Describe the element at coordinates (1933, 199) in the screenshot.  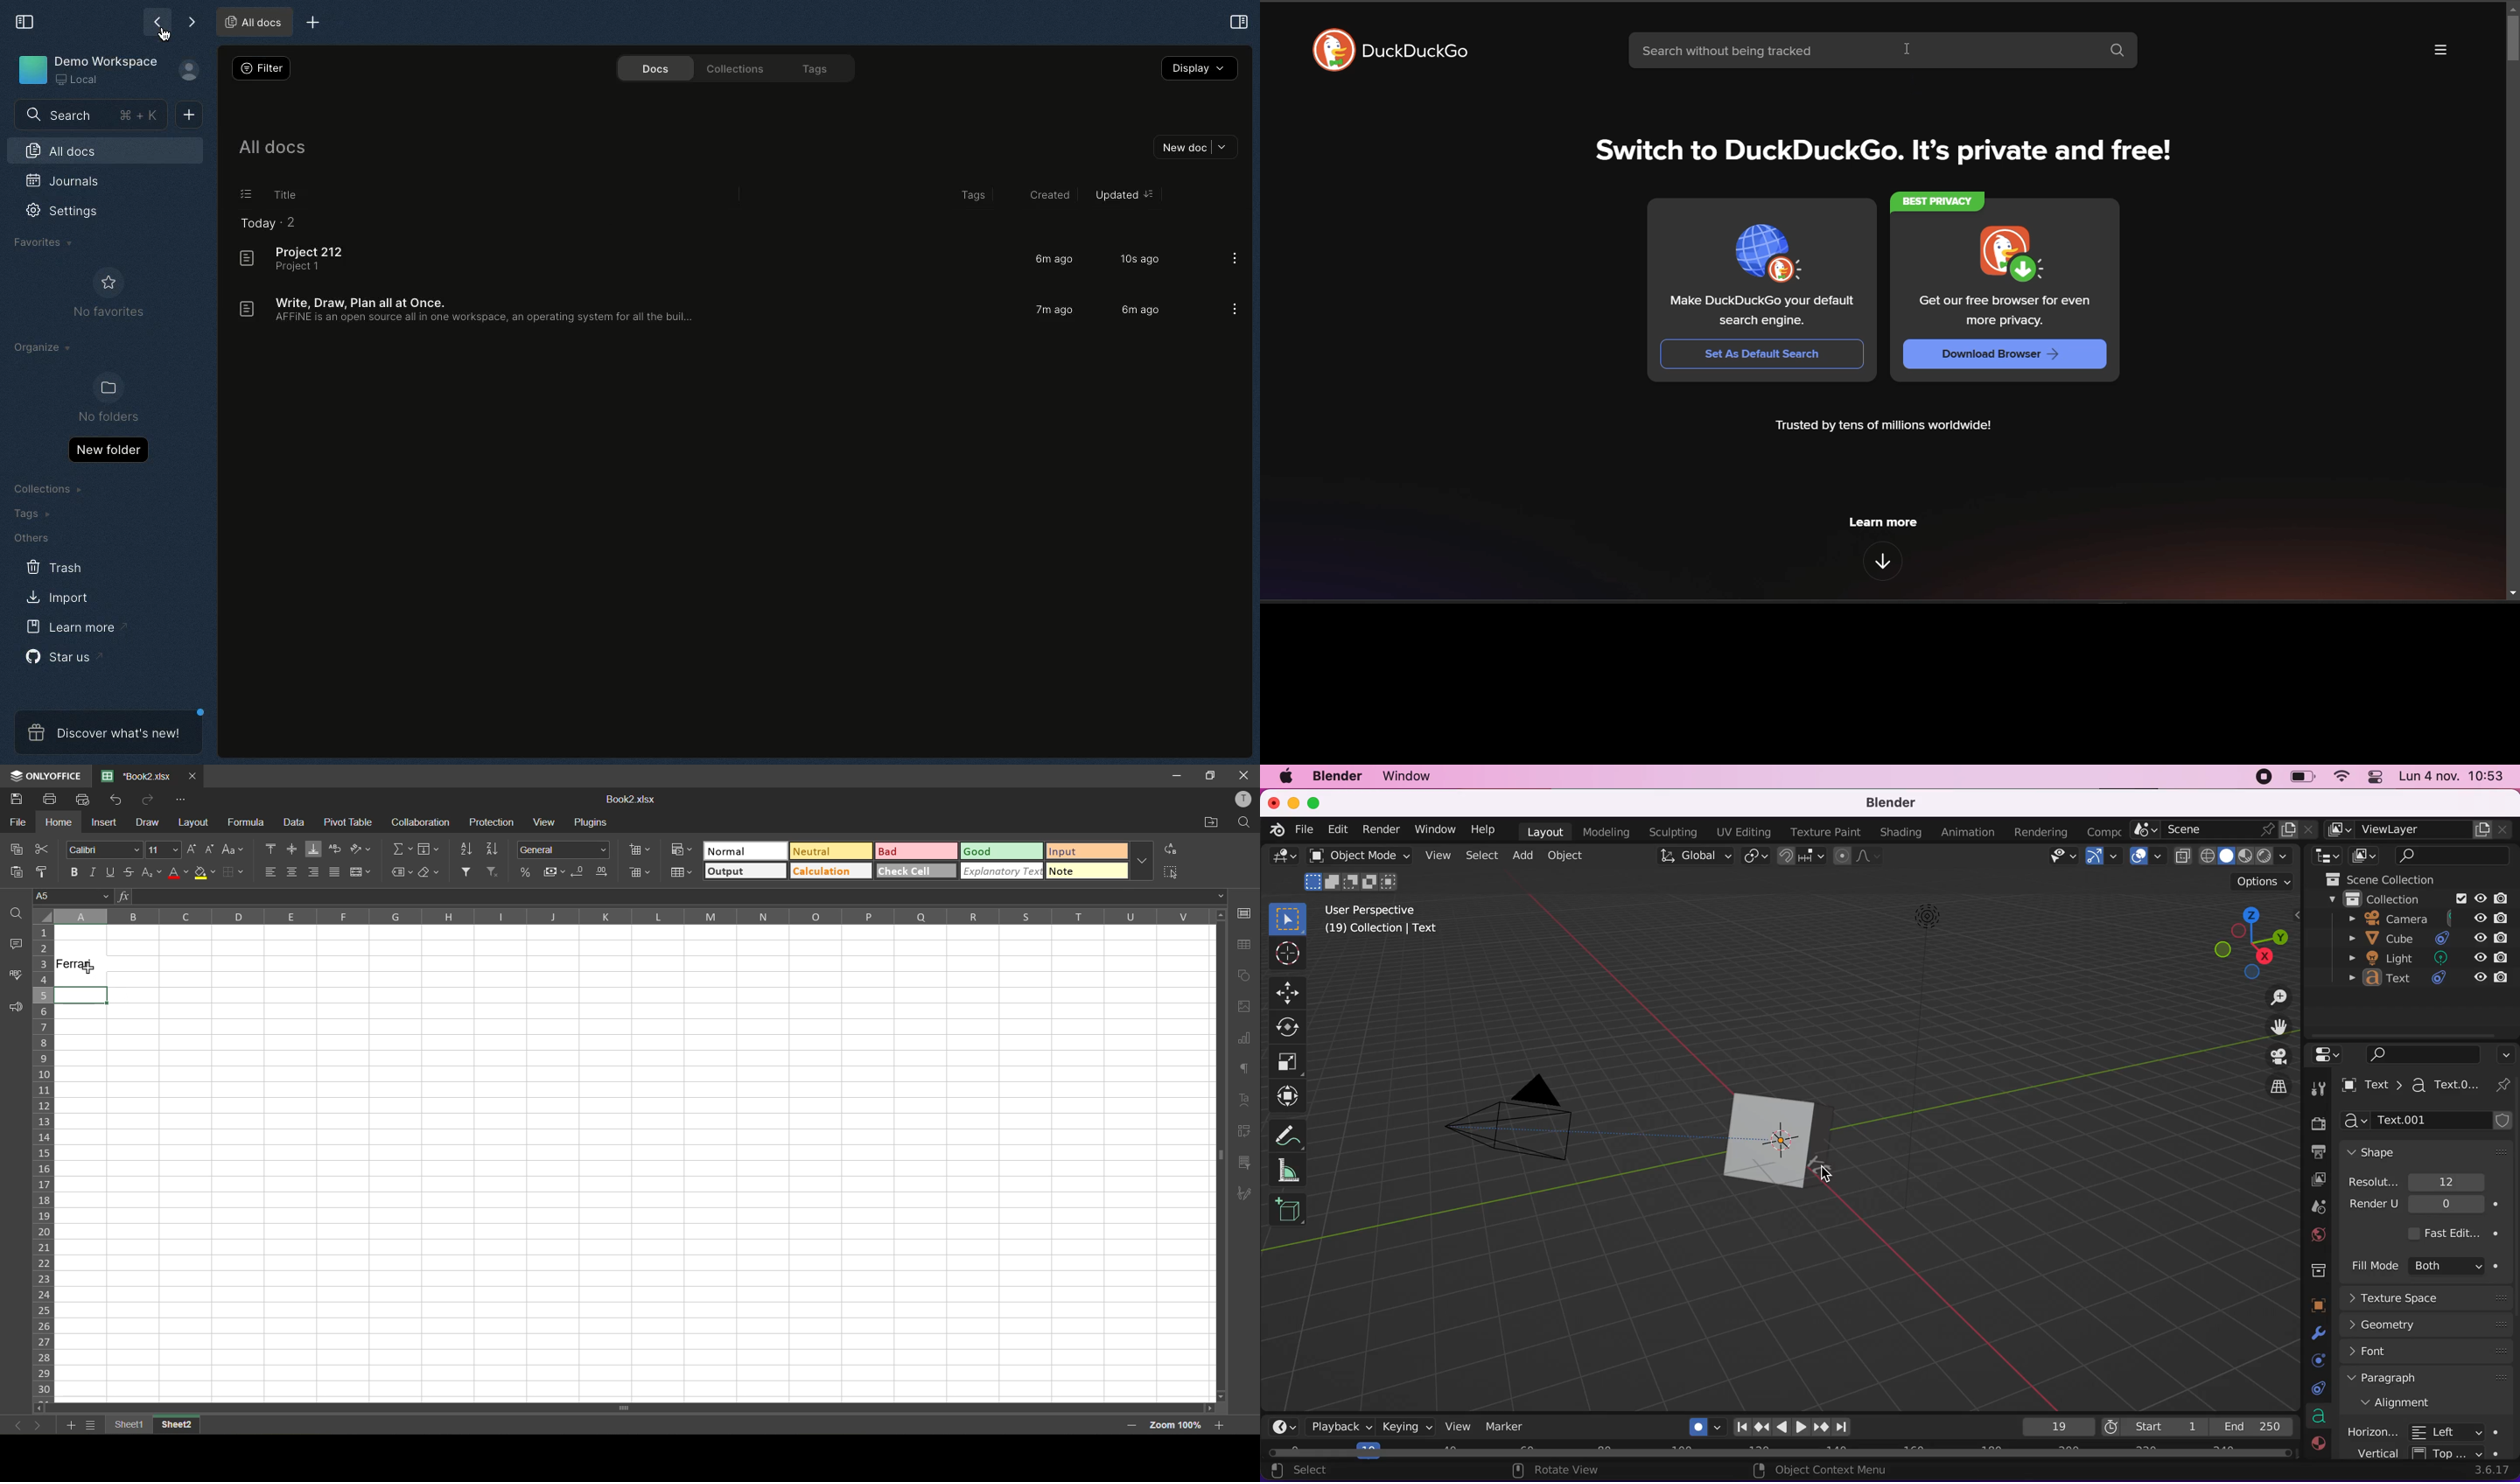
I see `best privacy` at that location.